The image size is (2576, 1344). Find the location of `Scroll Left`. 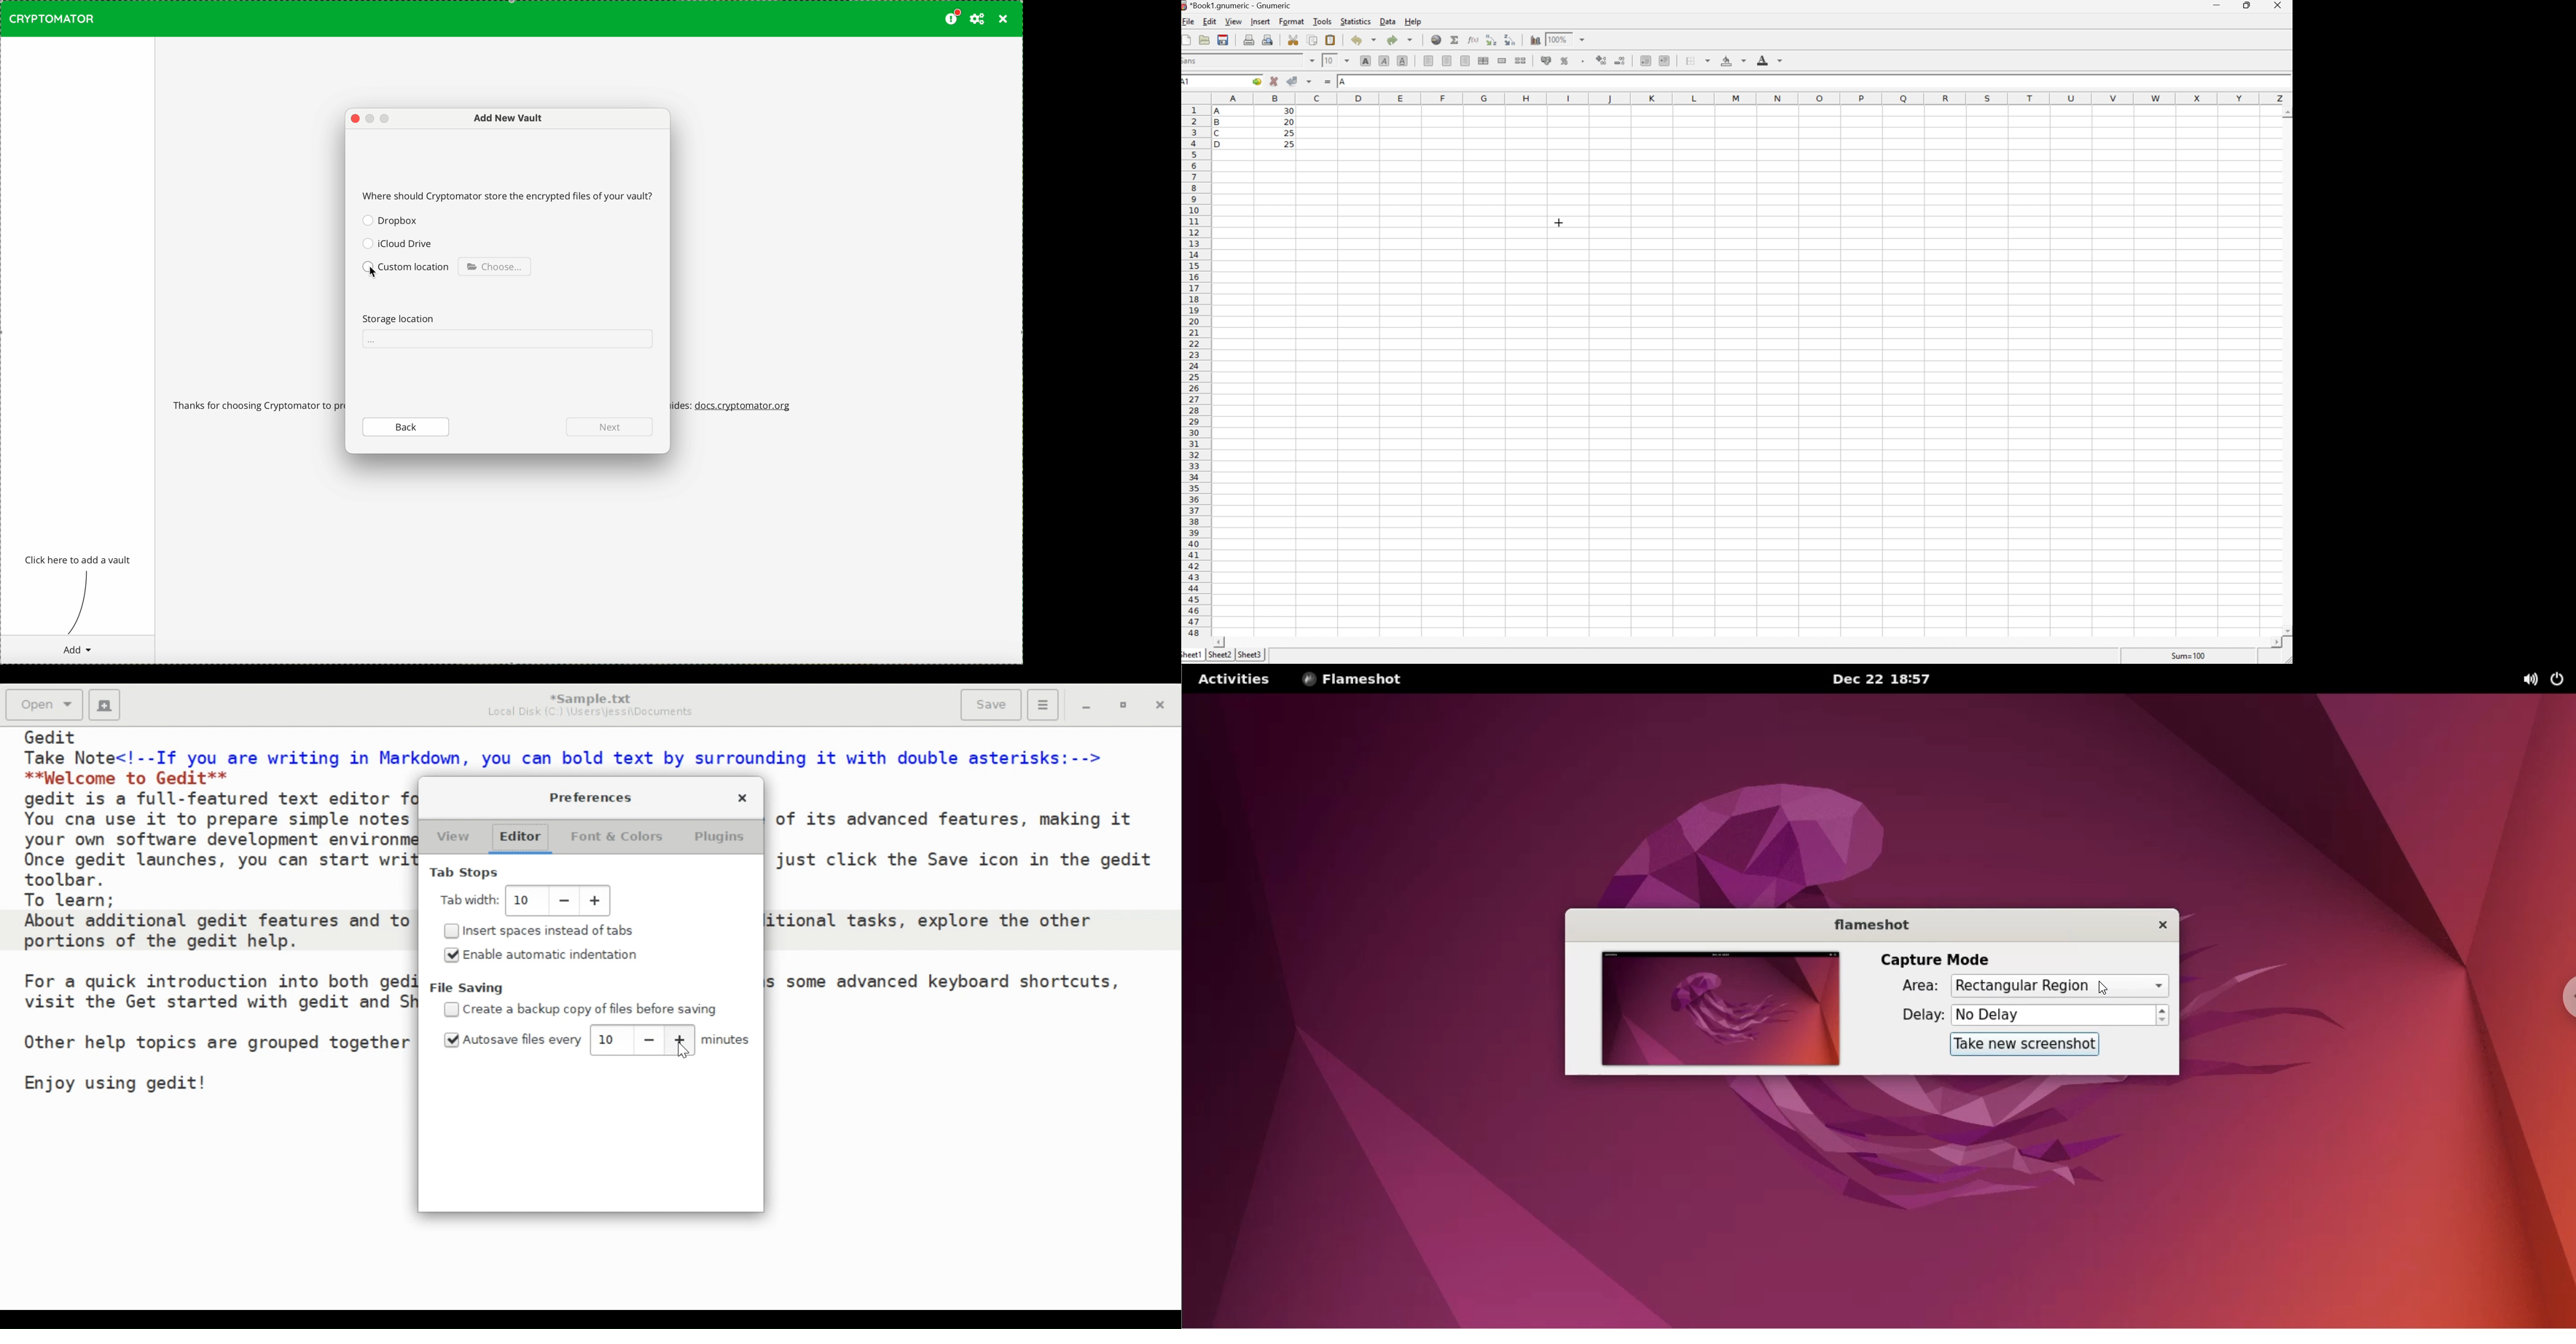

Scroll Left is located at coordinates (1221, 642).